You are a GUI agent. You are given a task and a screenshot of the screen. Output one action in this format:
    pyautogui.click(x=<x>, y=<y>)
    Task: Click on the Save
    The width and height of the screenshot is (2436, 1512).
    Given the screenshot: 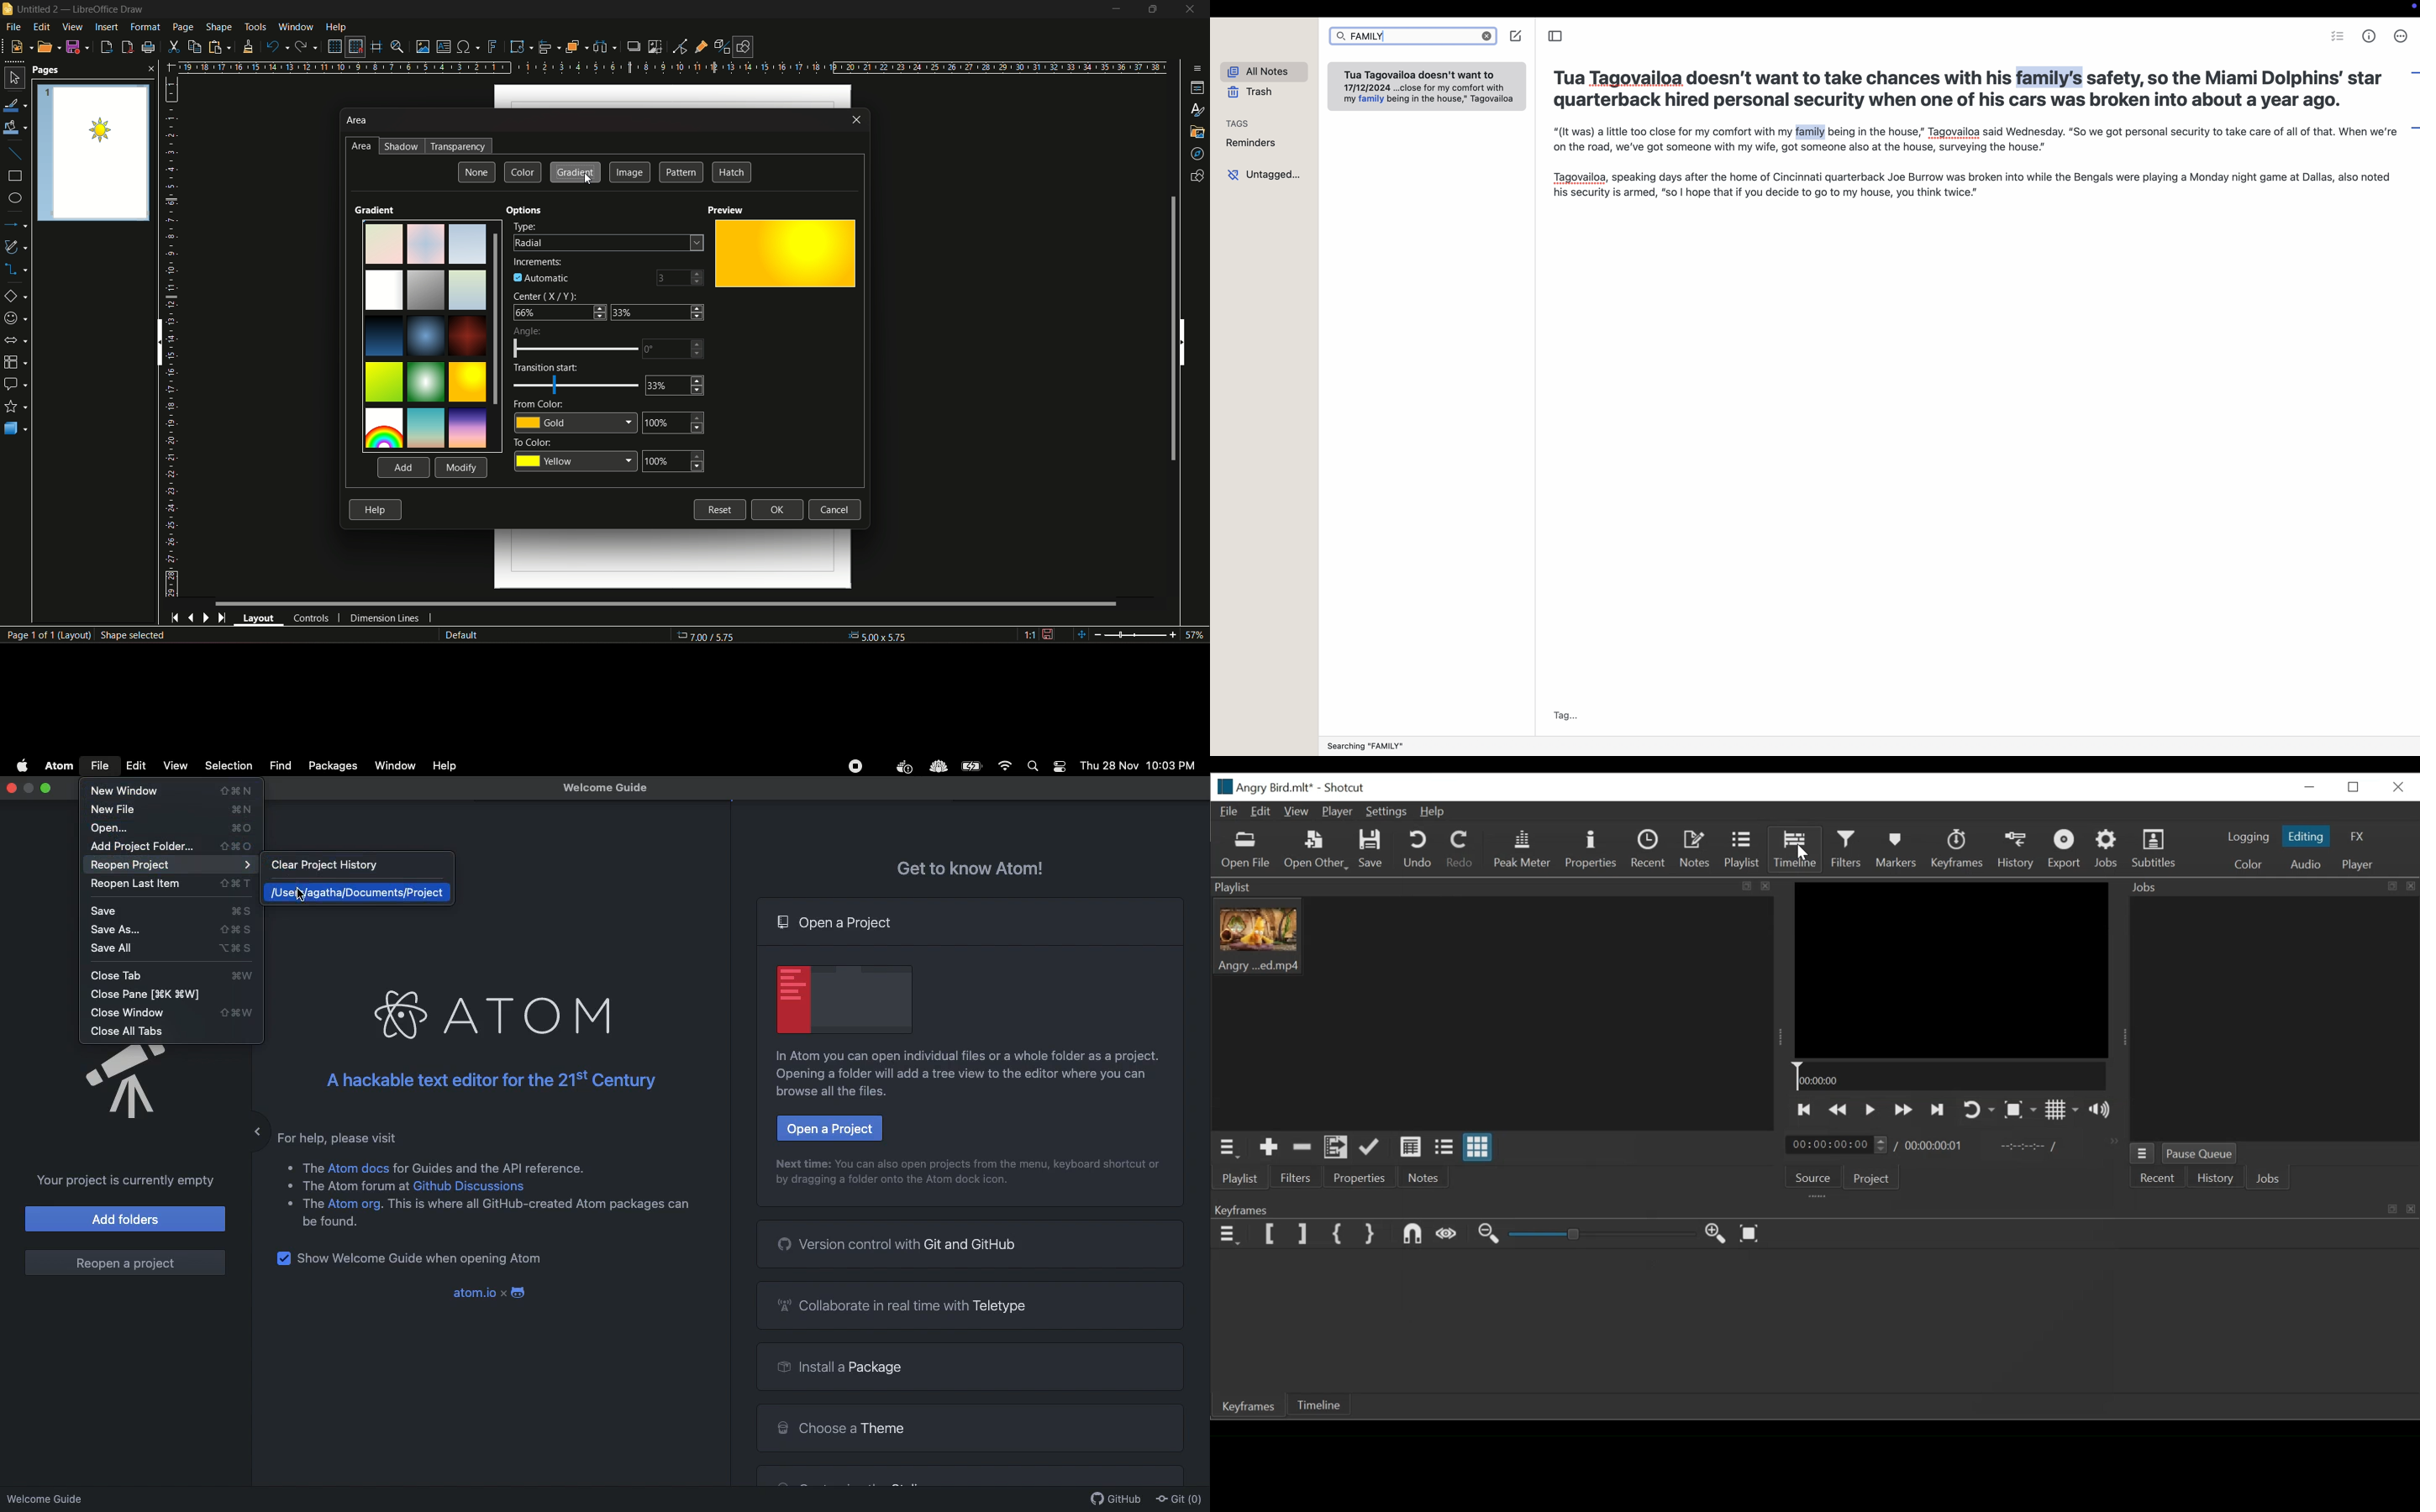 What is the action you would take?
    pyautogui.click(x=1372, y=850)
    